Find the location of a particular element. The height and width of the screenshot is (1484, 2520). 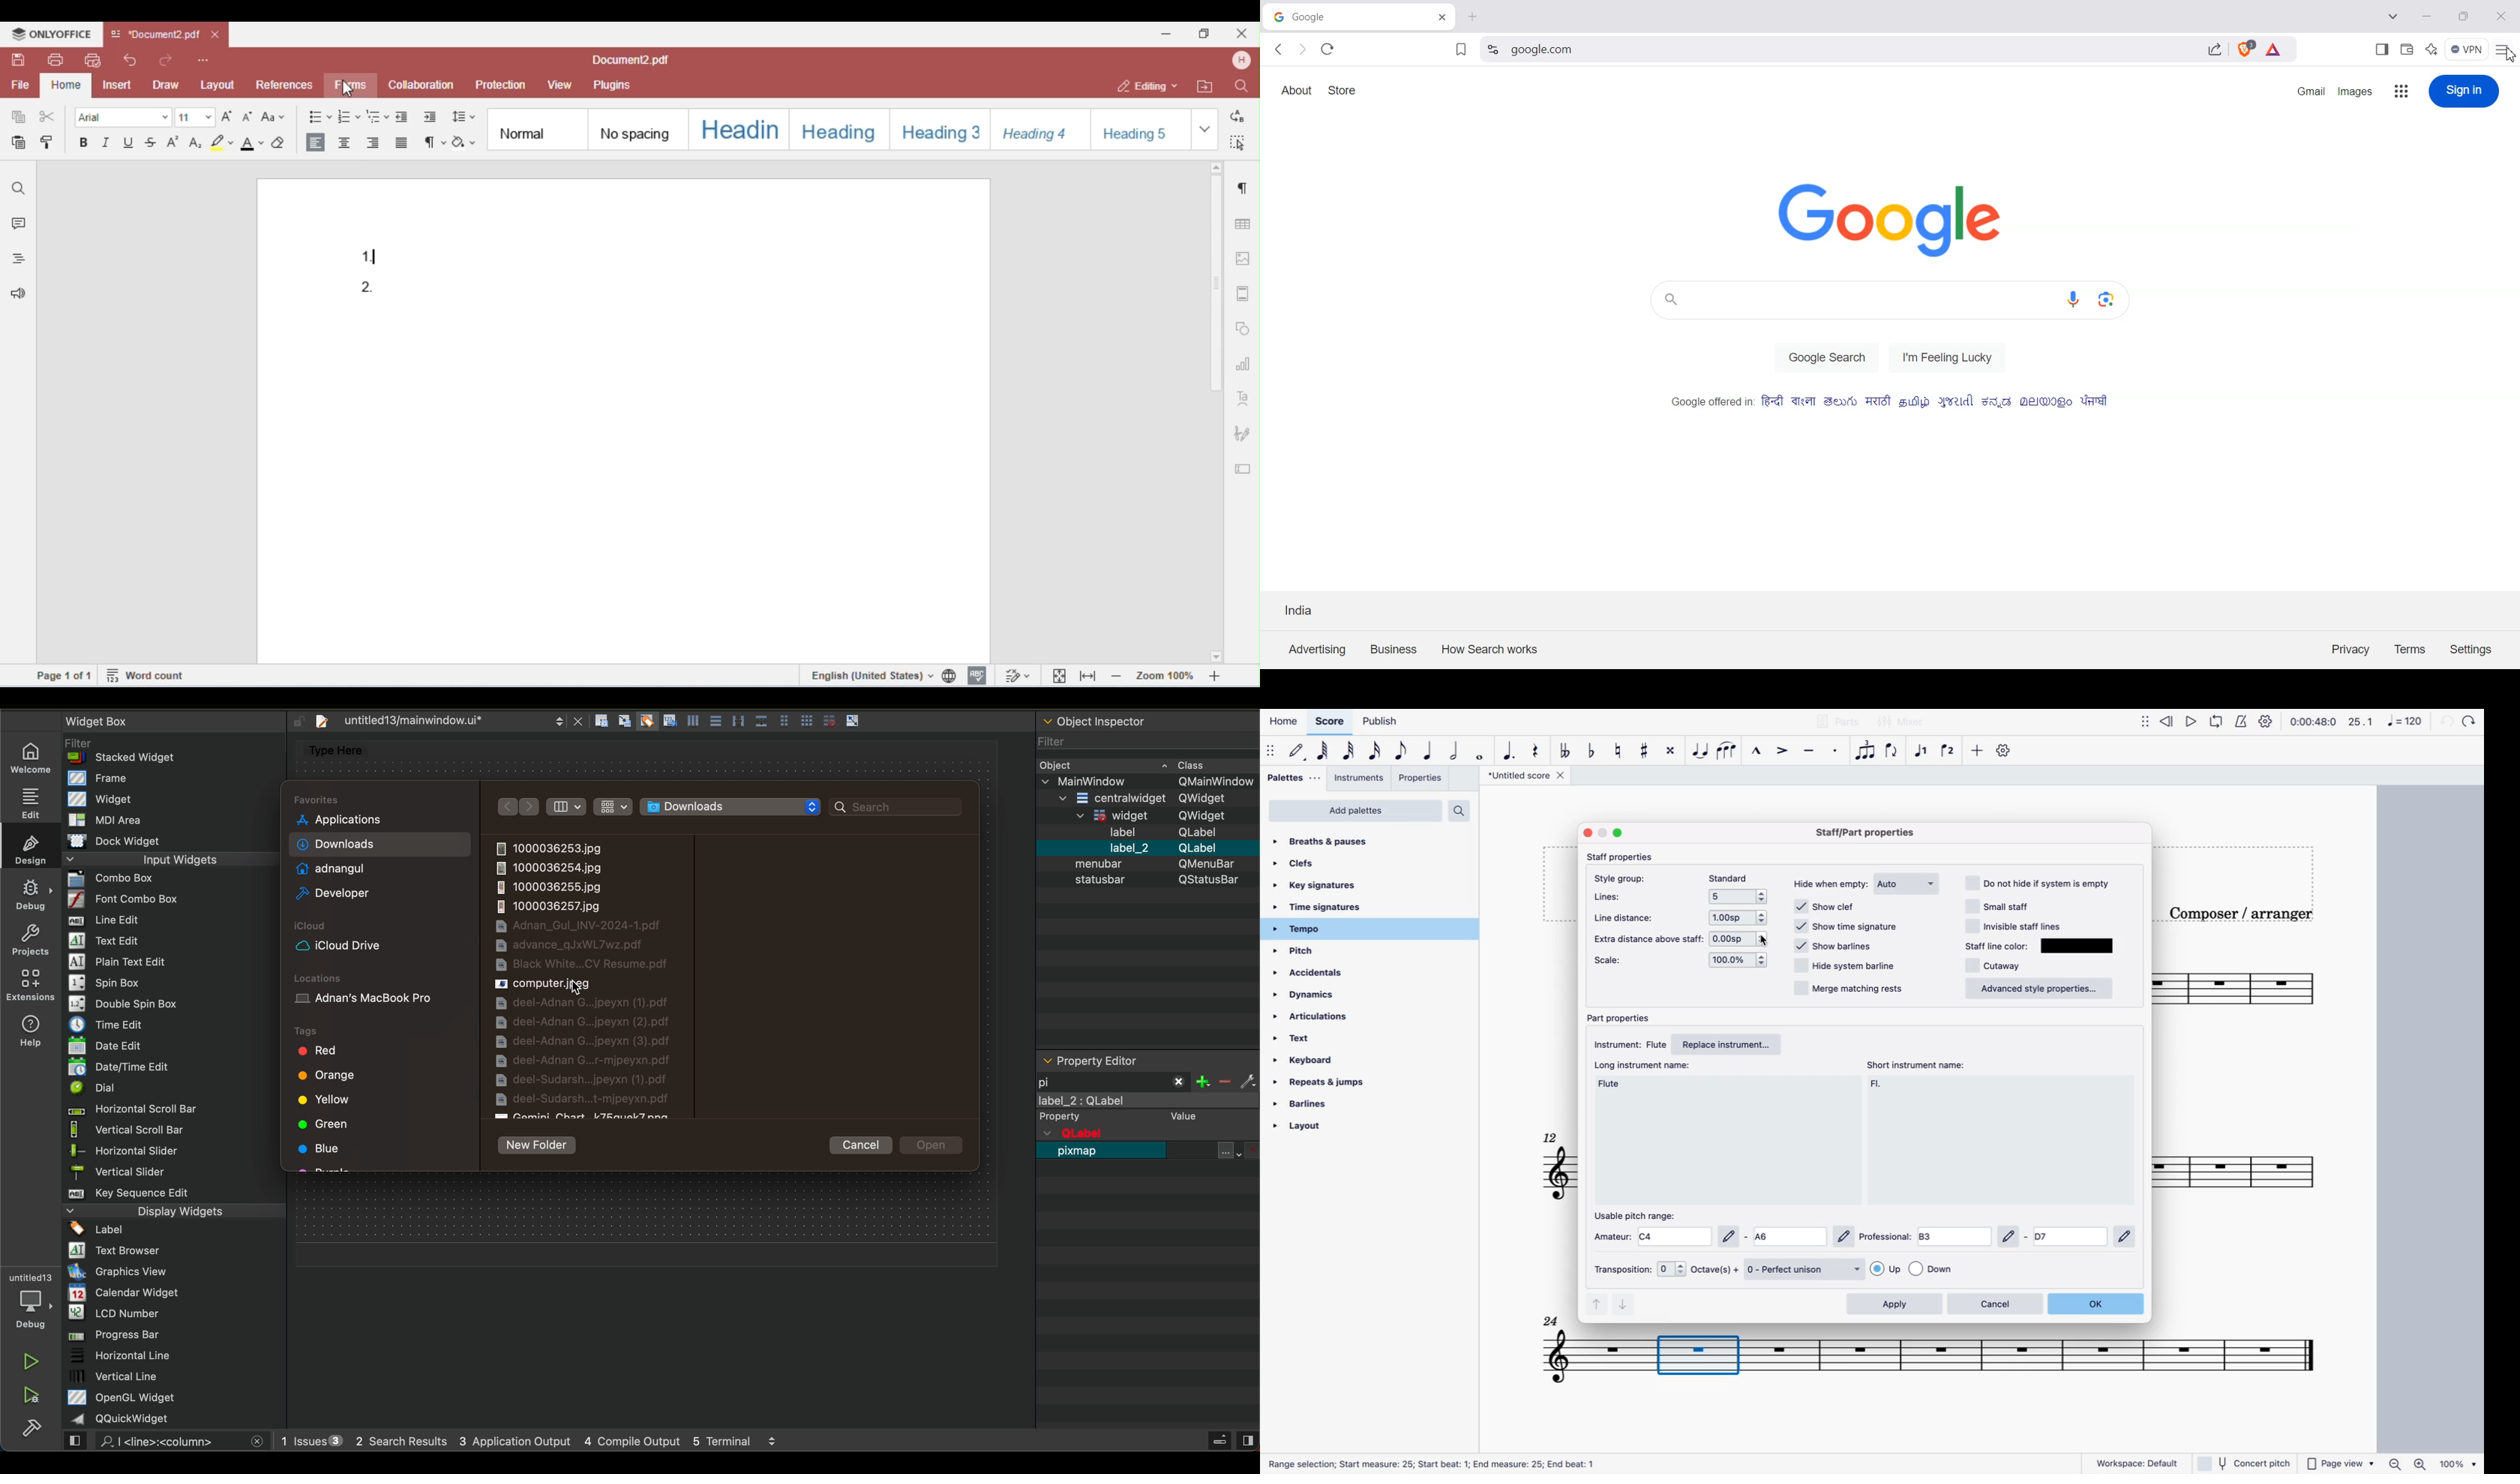

cursor is located at coordinates (577, 988).